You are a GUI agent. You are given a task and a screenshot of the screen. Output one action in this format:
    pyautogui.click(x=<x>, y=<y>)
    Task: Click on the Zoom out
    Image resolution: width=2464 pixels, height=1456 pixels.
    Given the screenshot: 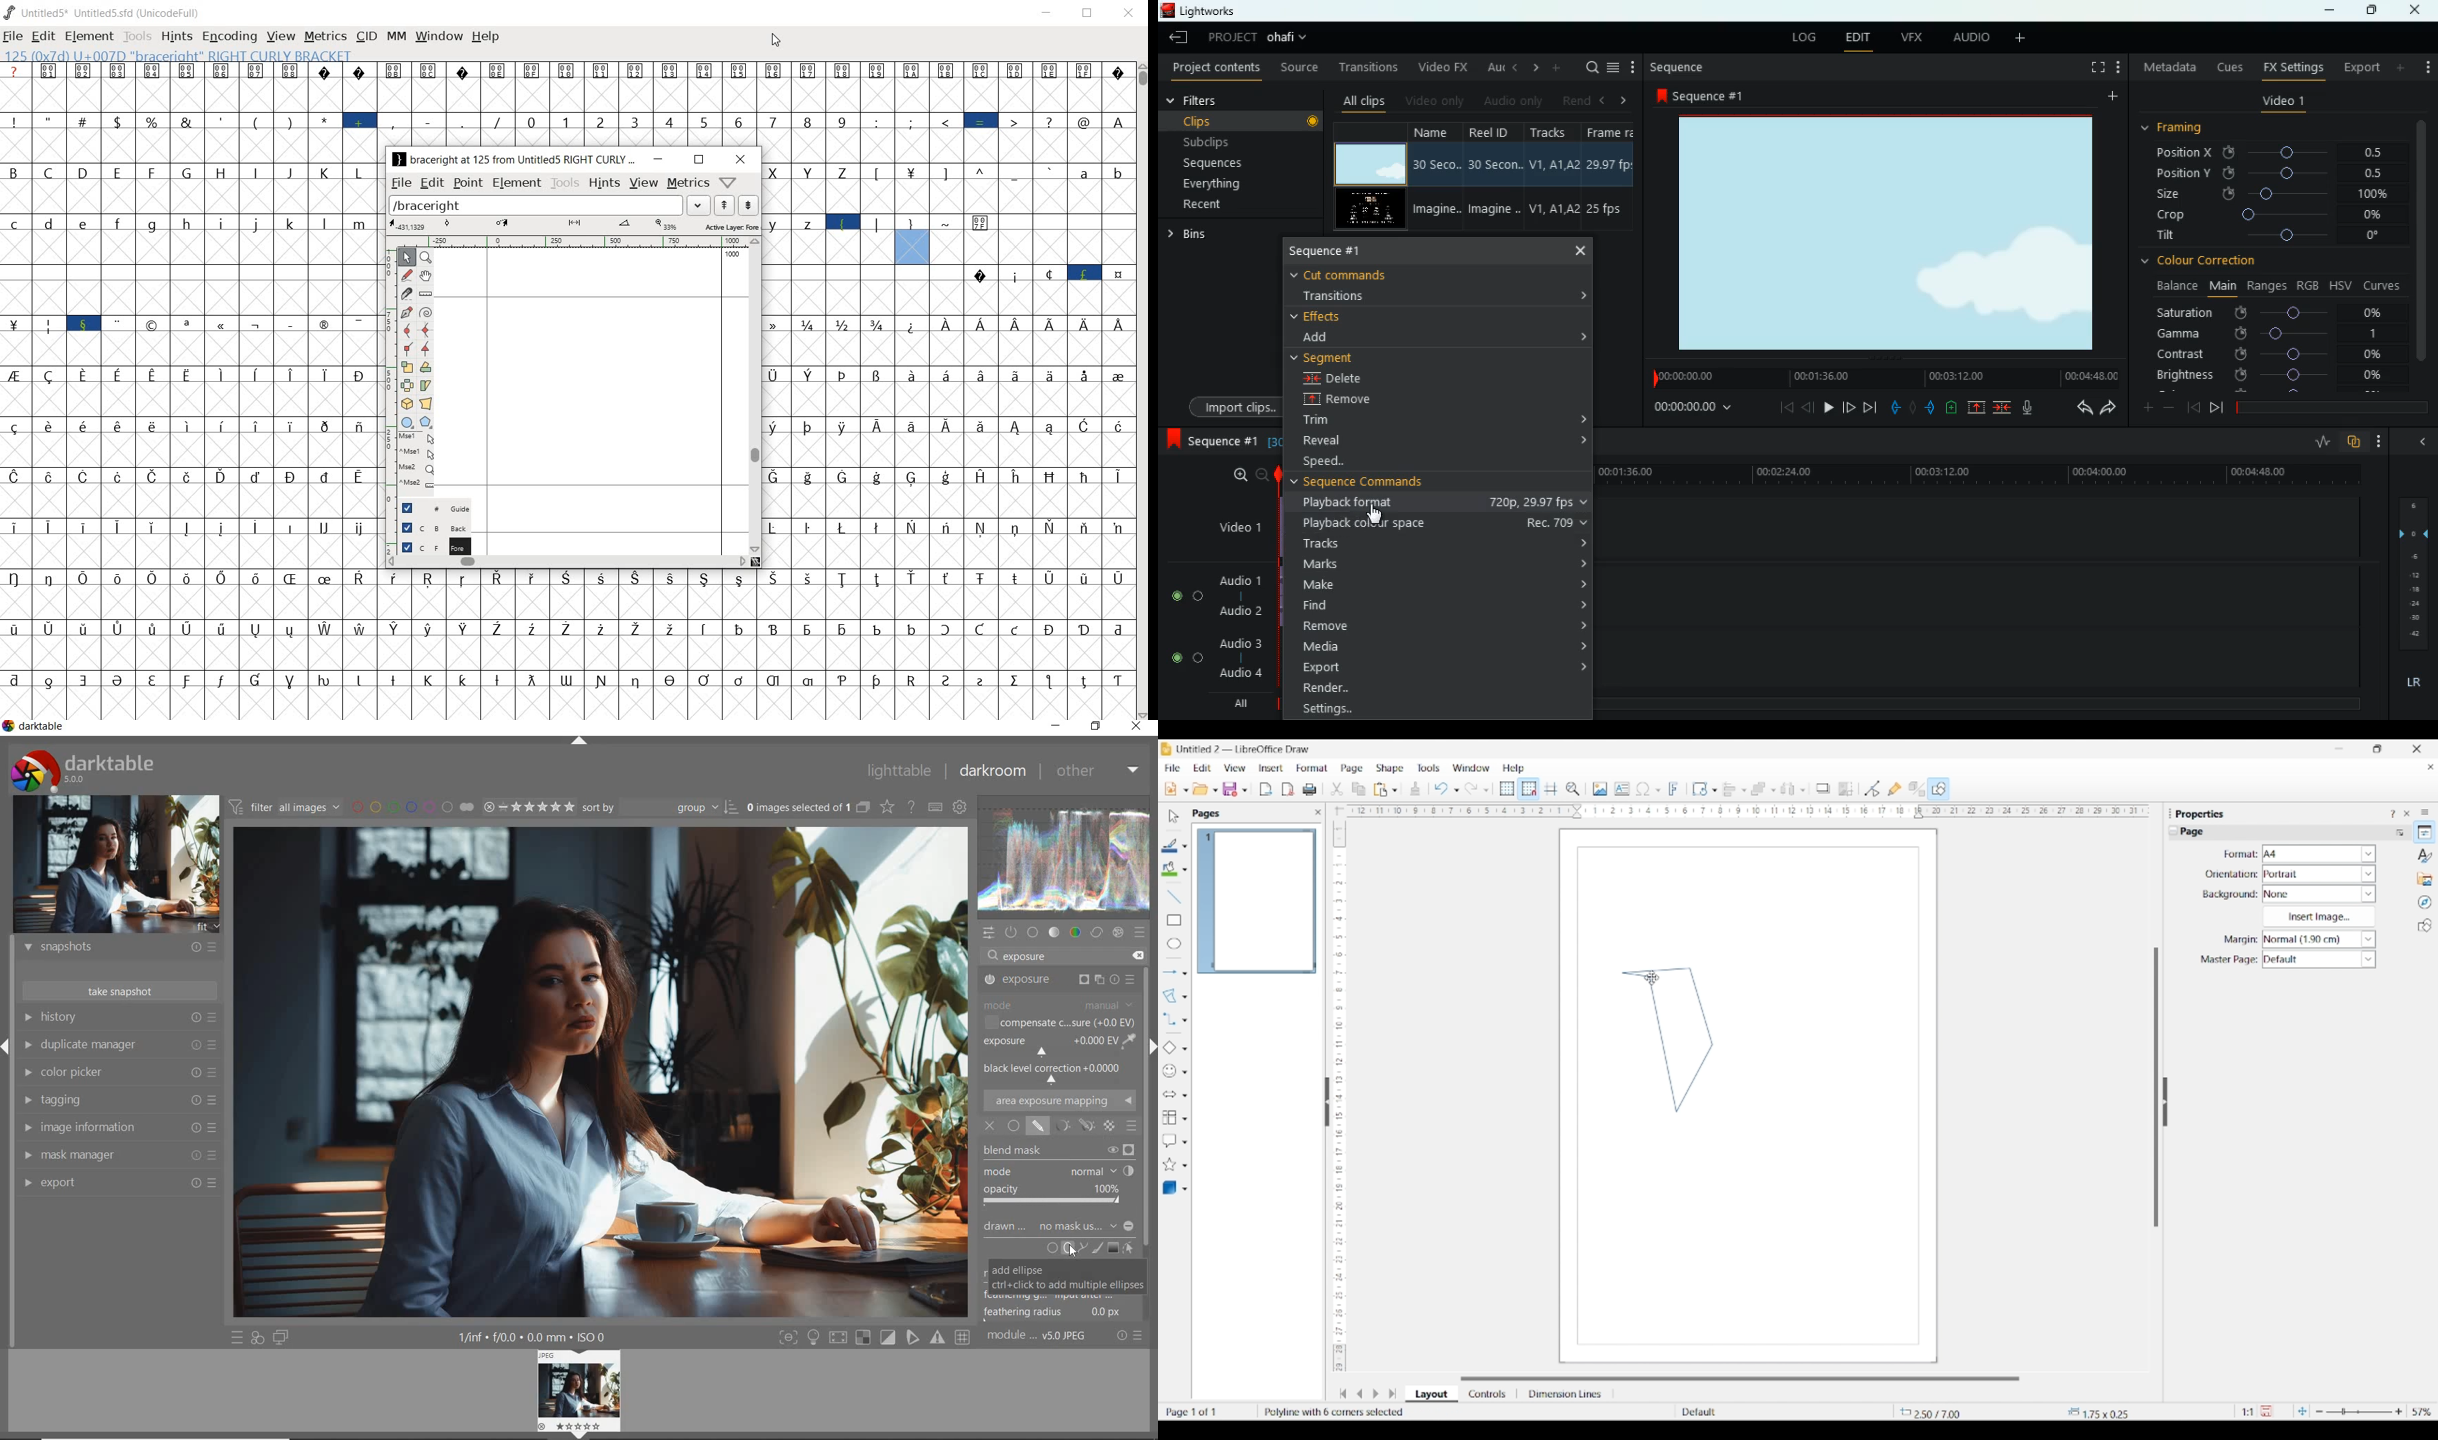 What is the action you would take?
    pyautogui.click(x=2319, y=1412)
    